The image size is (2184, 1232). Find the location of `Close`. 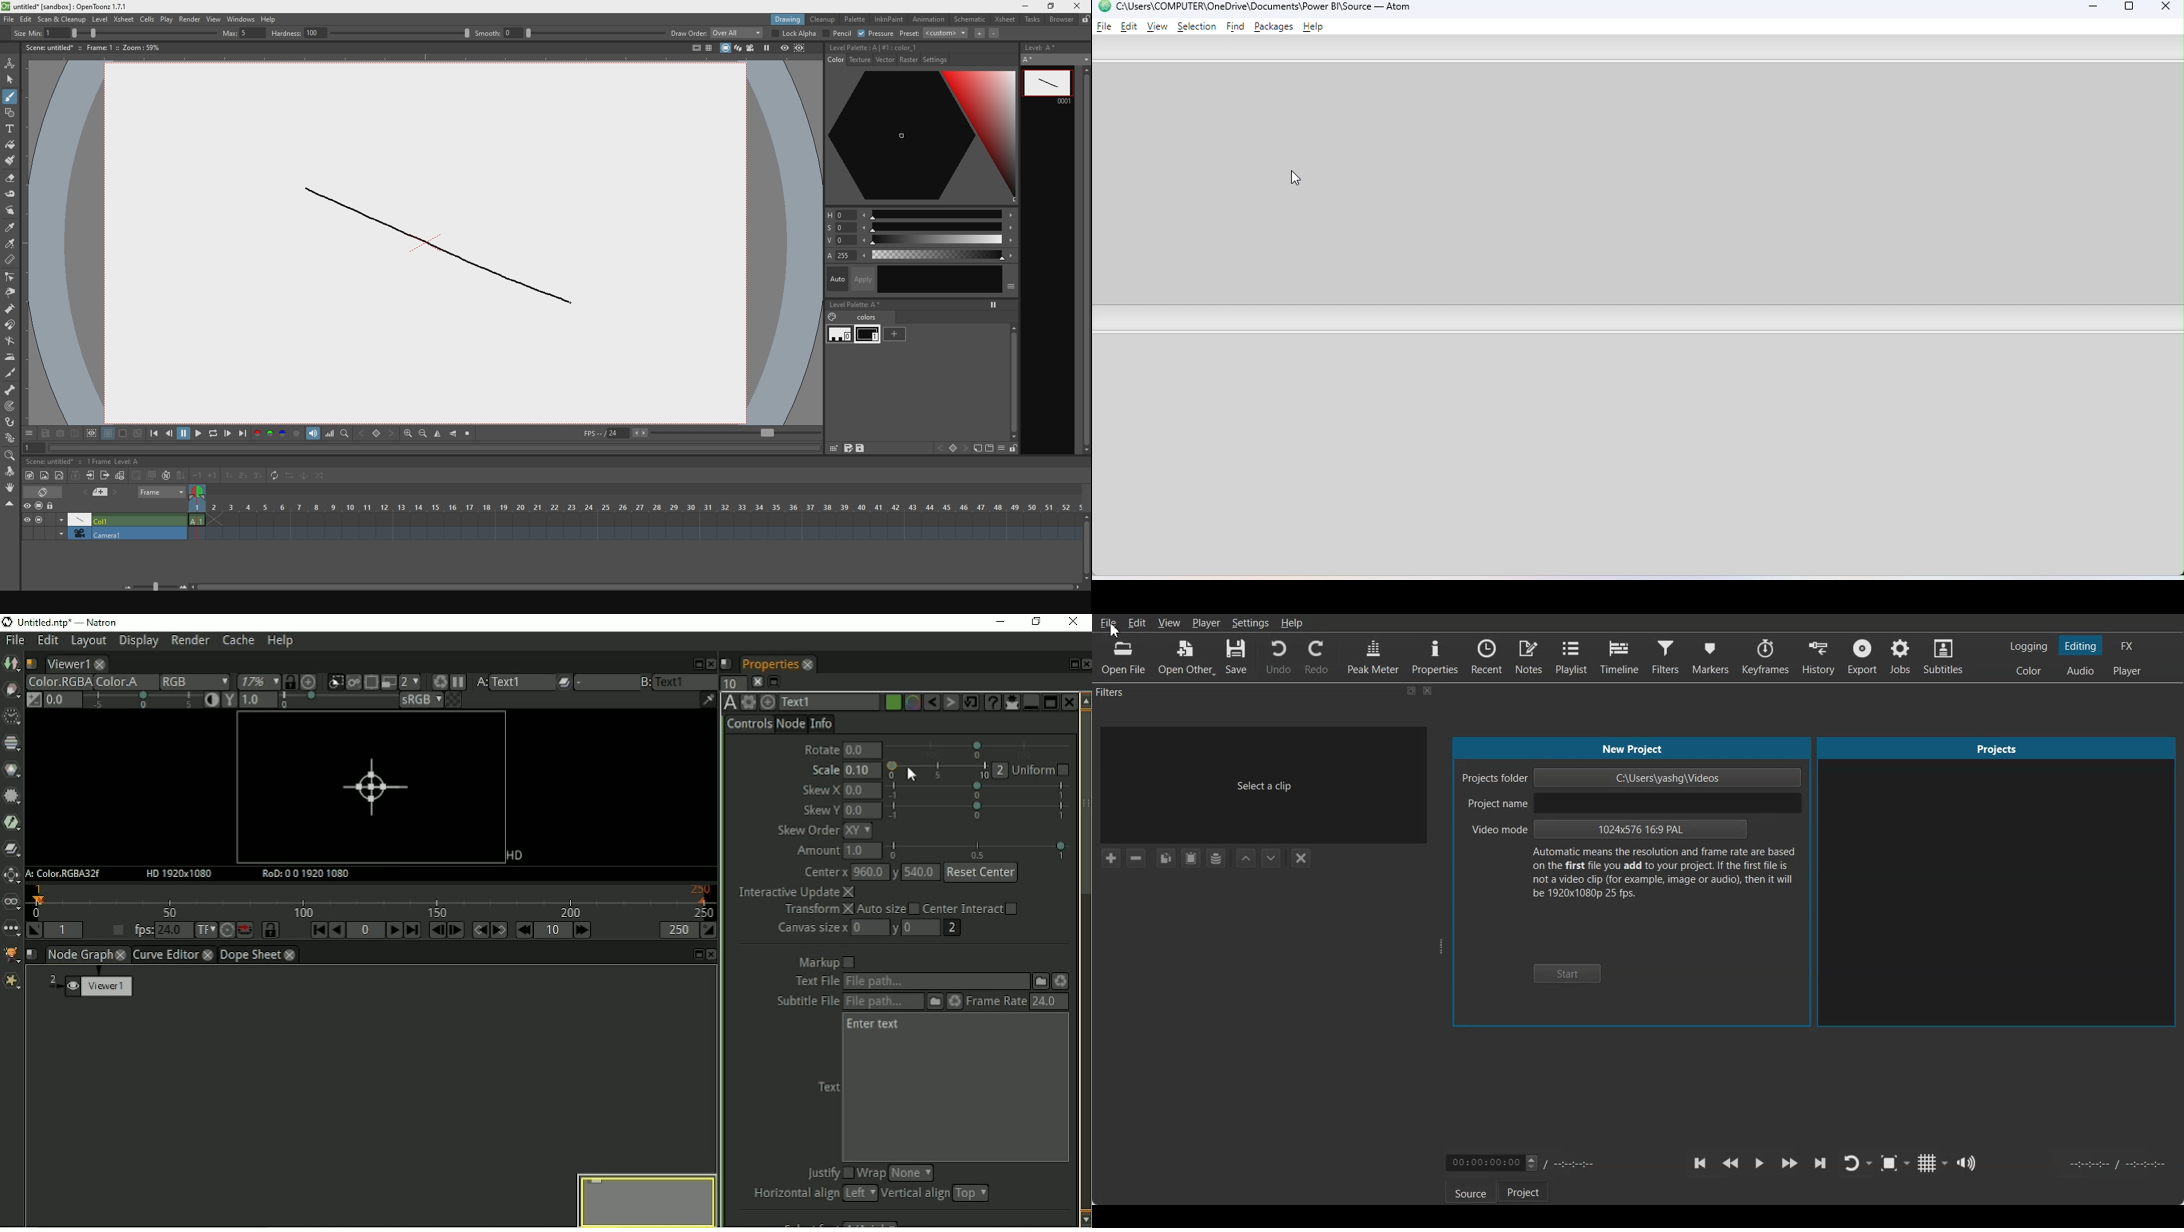

Close is located at coordinates (2162, 8).